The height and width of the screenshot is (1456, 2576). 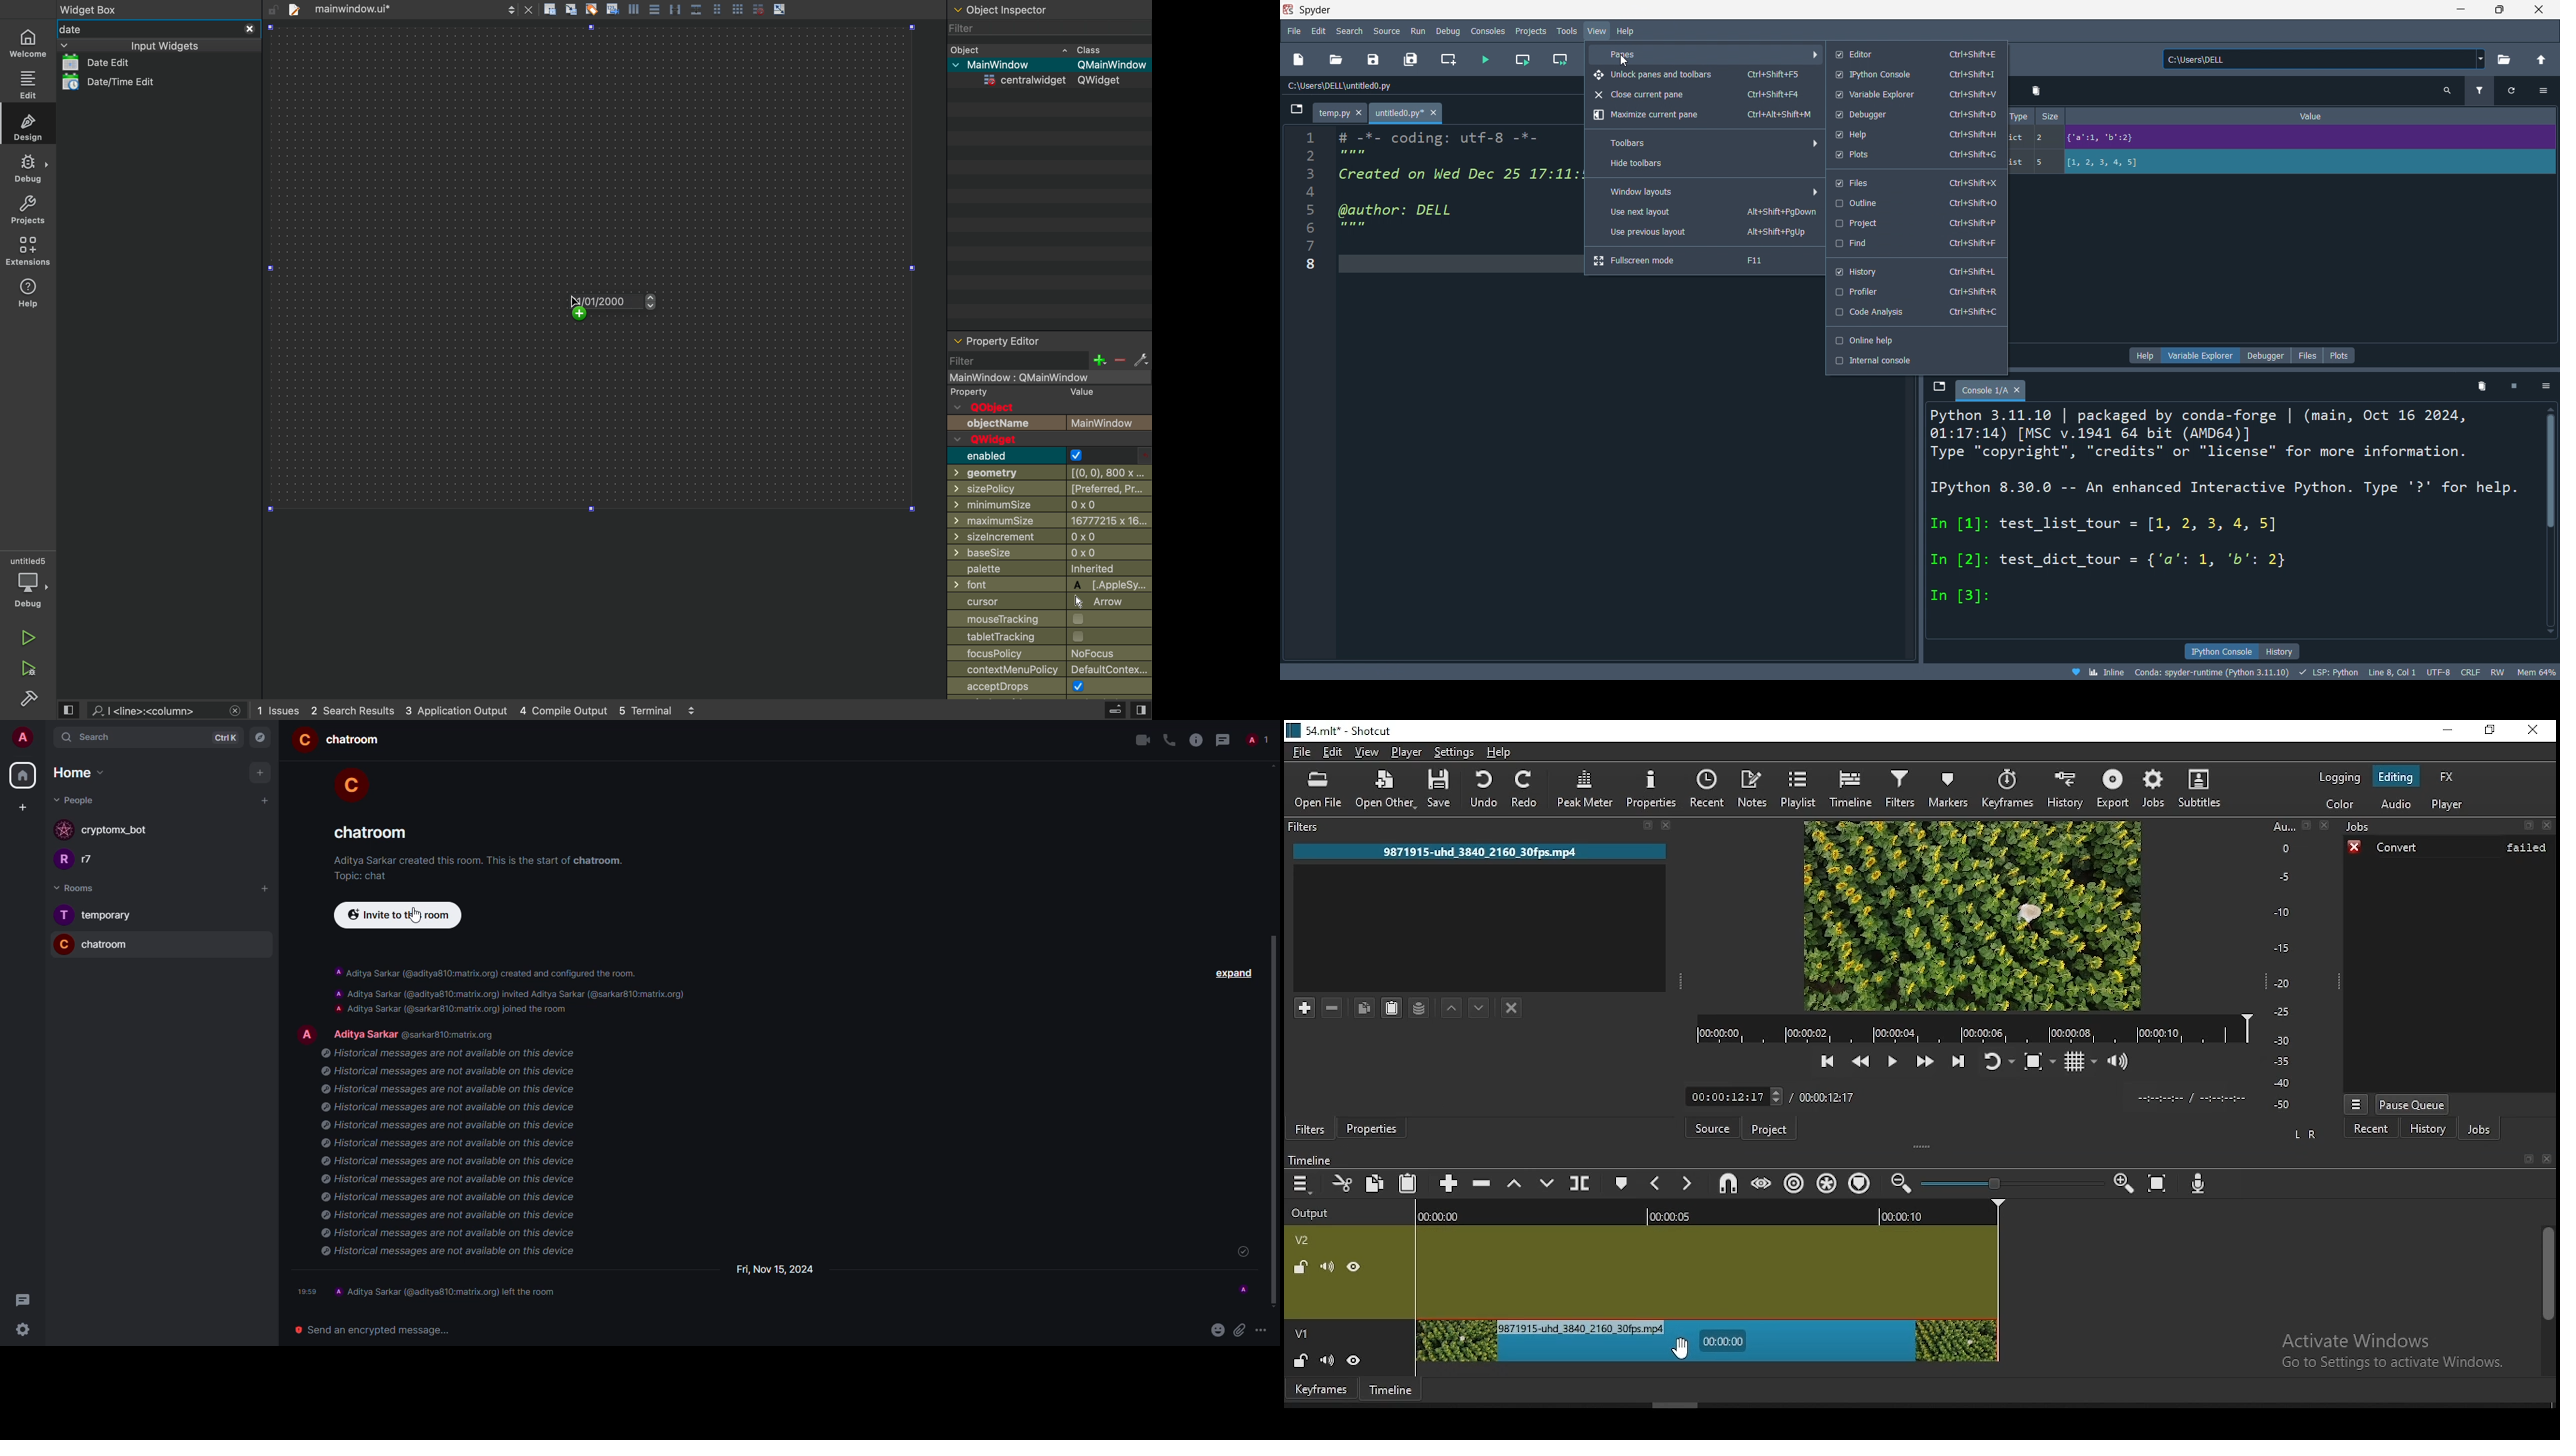 What do you see at coordinates (1343, 1183) in the screenshot?
I see `cut` at bounding box center [1343, 1183].